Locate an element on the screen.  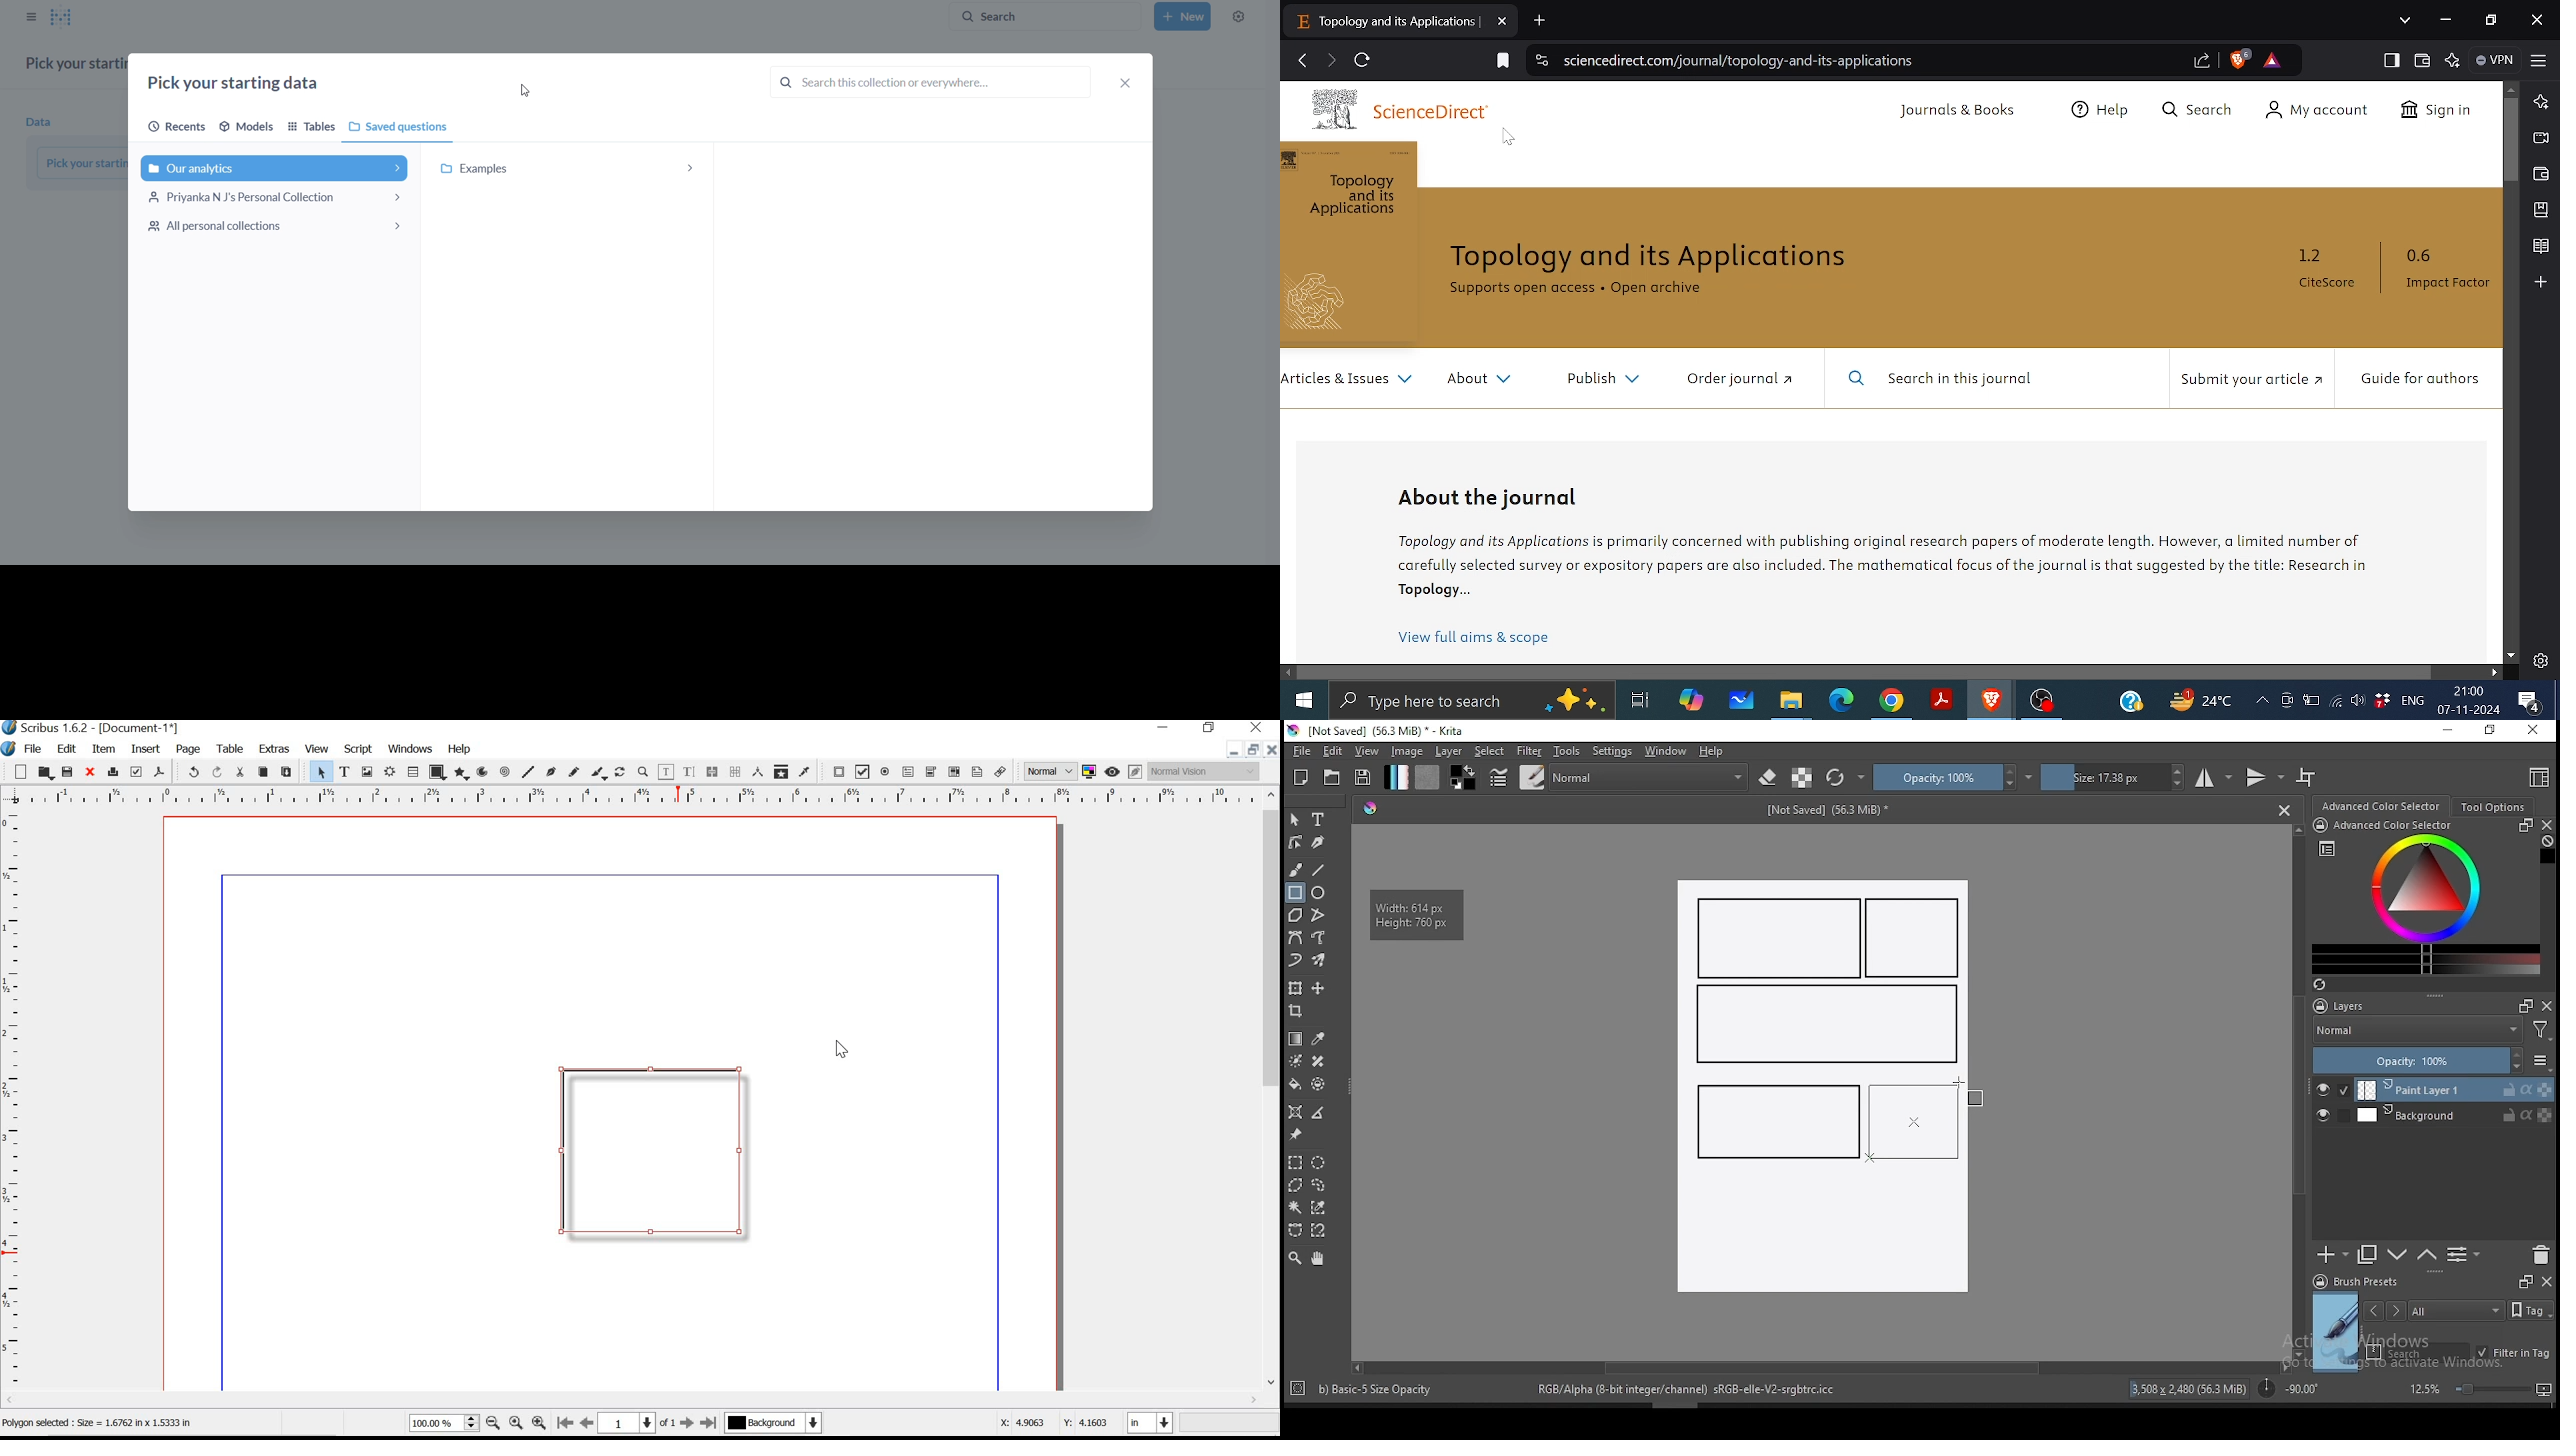
link text frame is located at coordinates (711, 771).